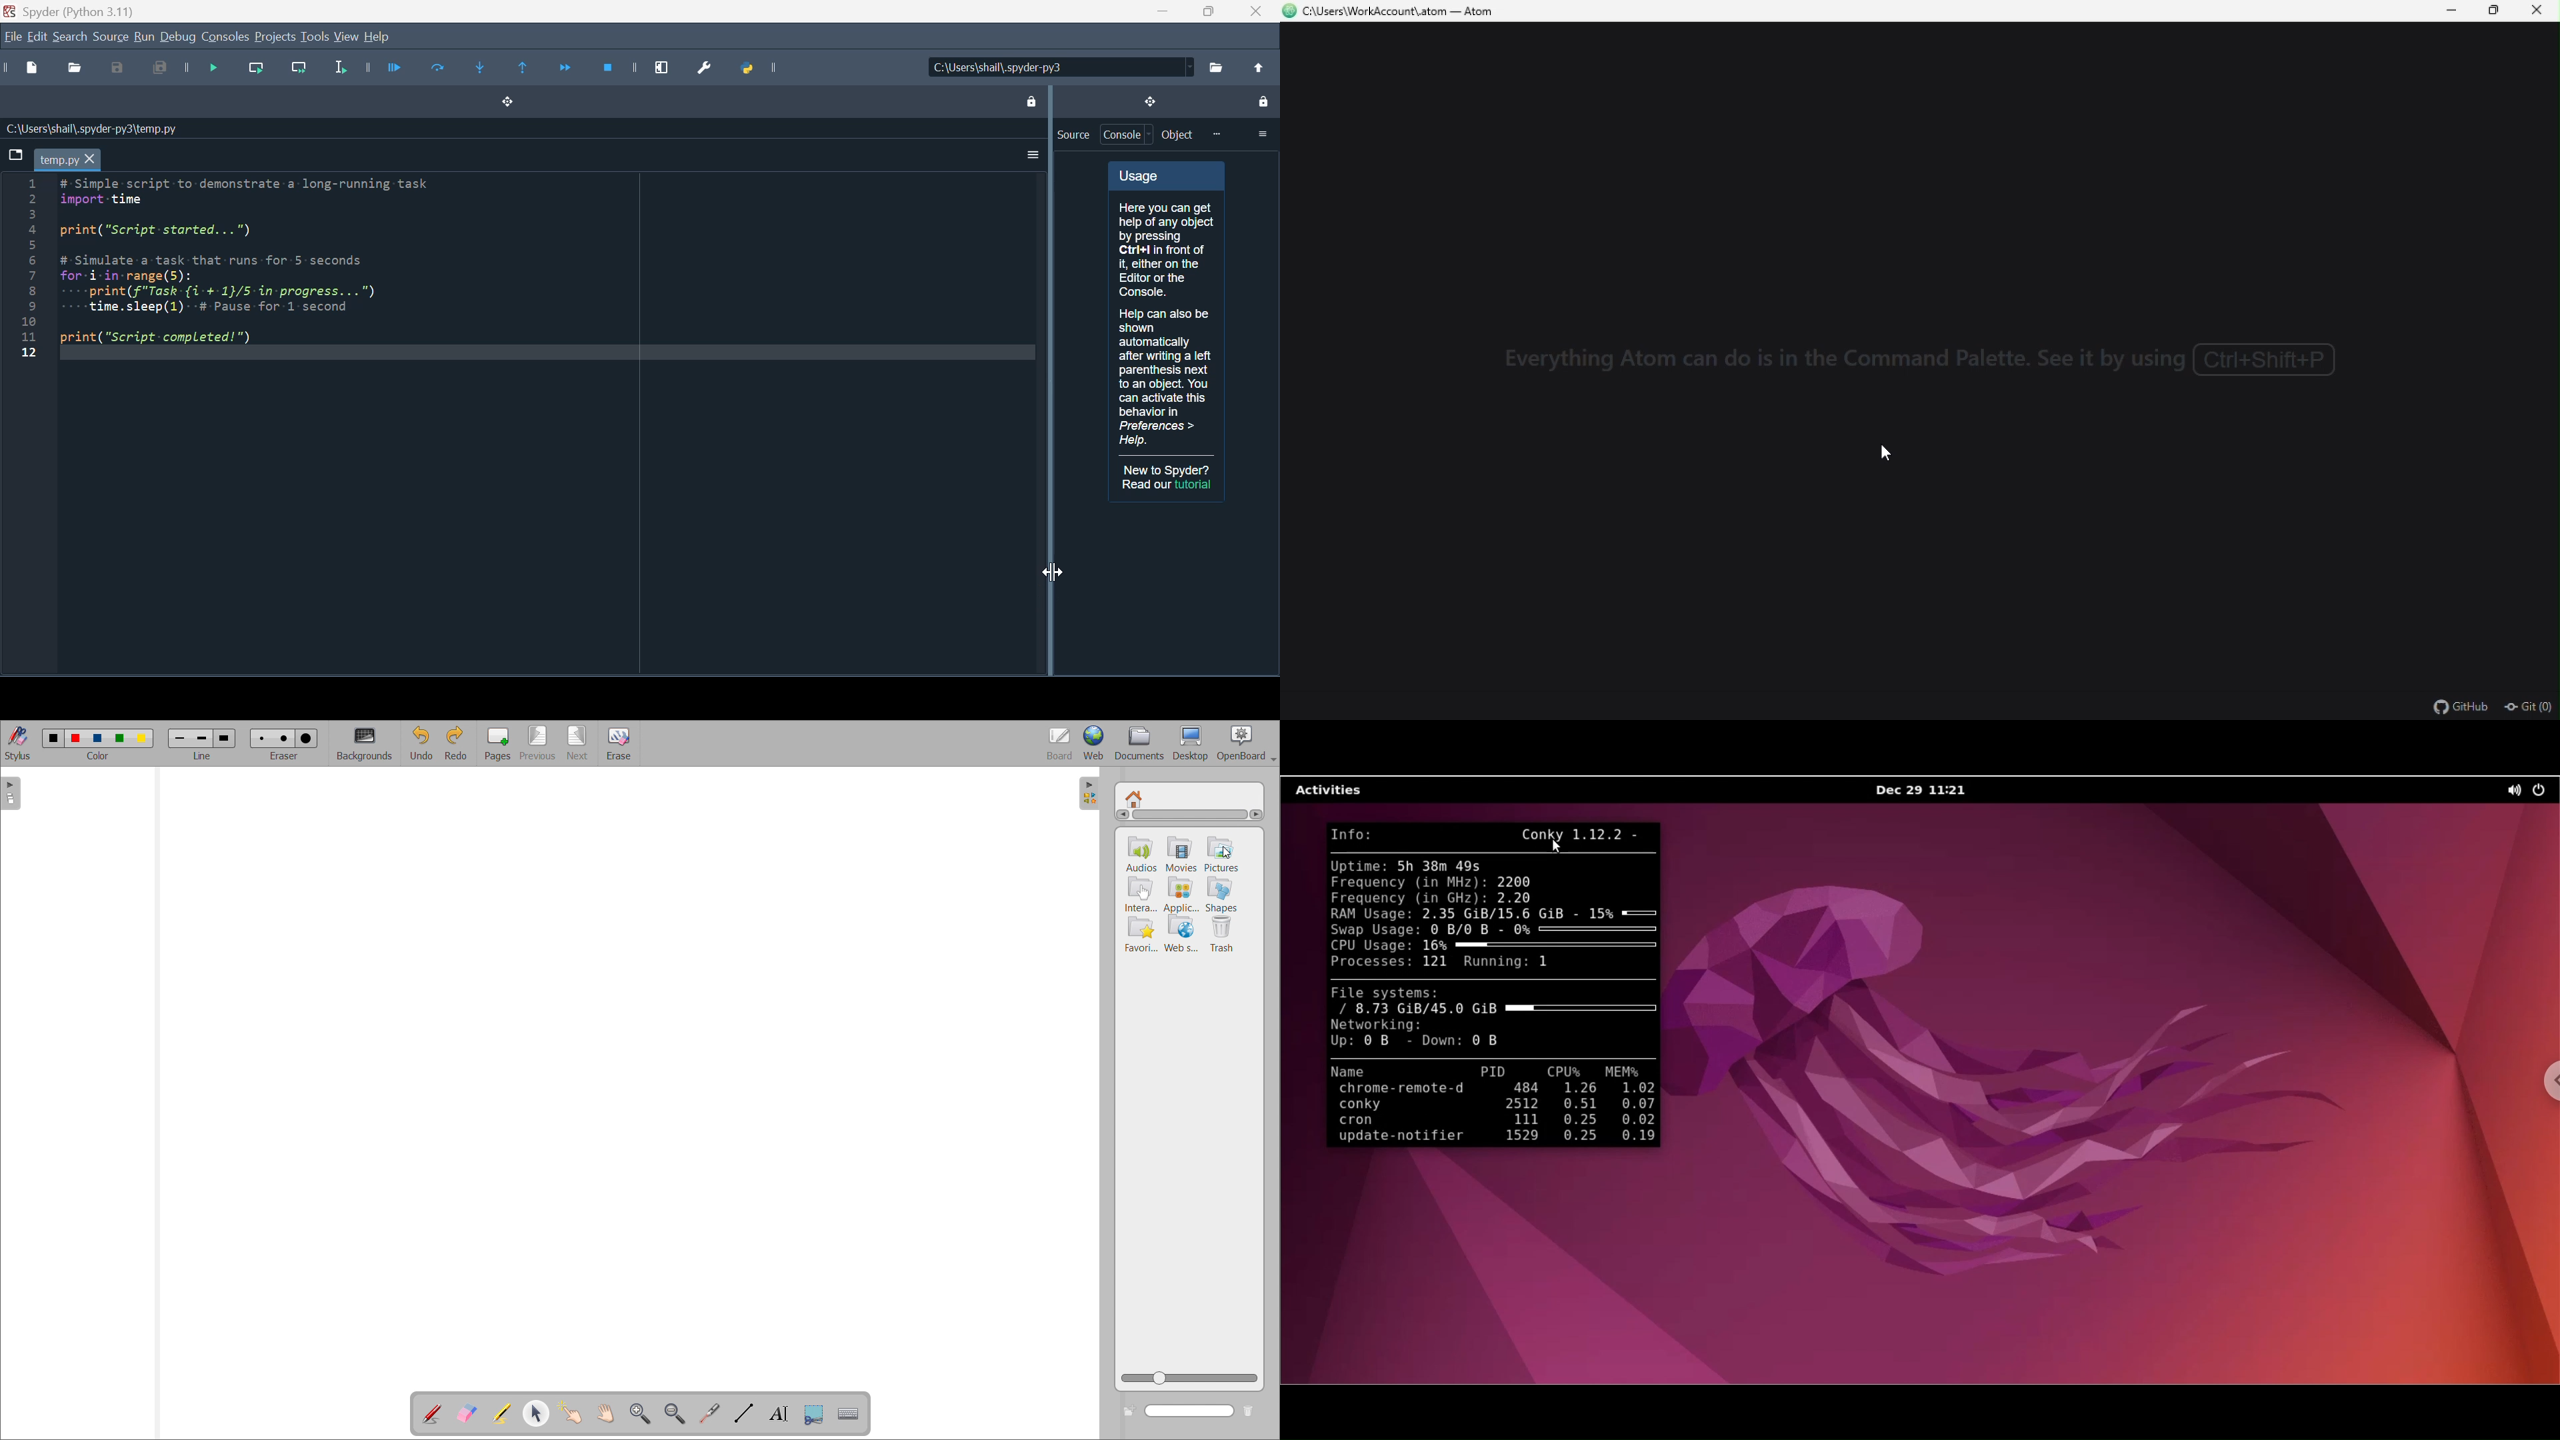  I want to click on browse tabs, so click(14, 154).